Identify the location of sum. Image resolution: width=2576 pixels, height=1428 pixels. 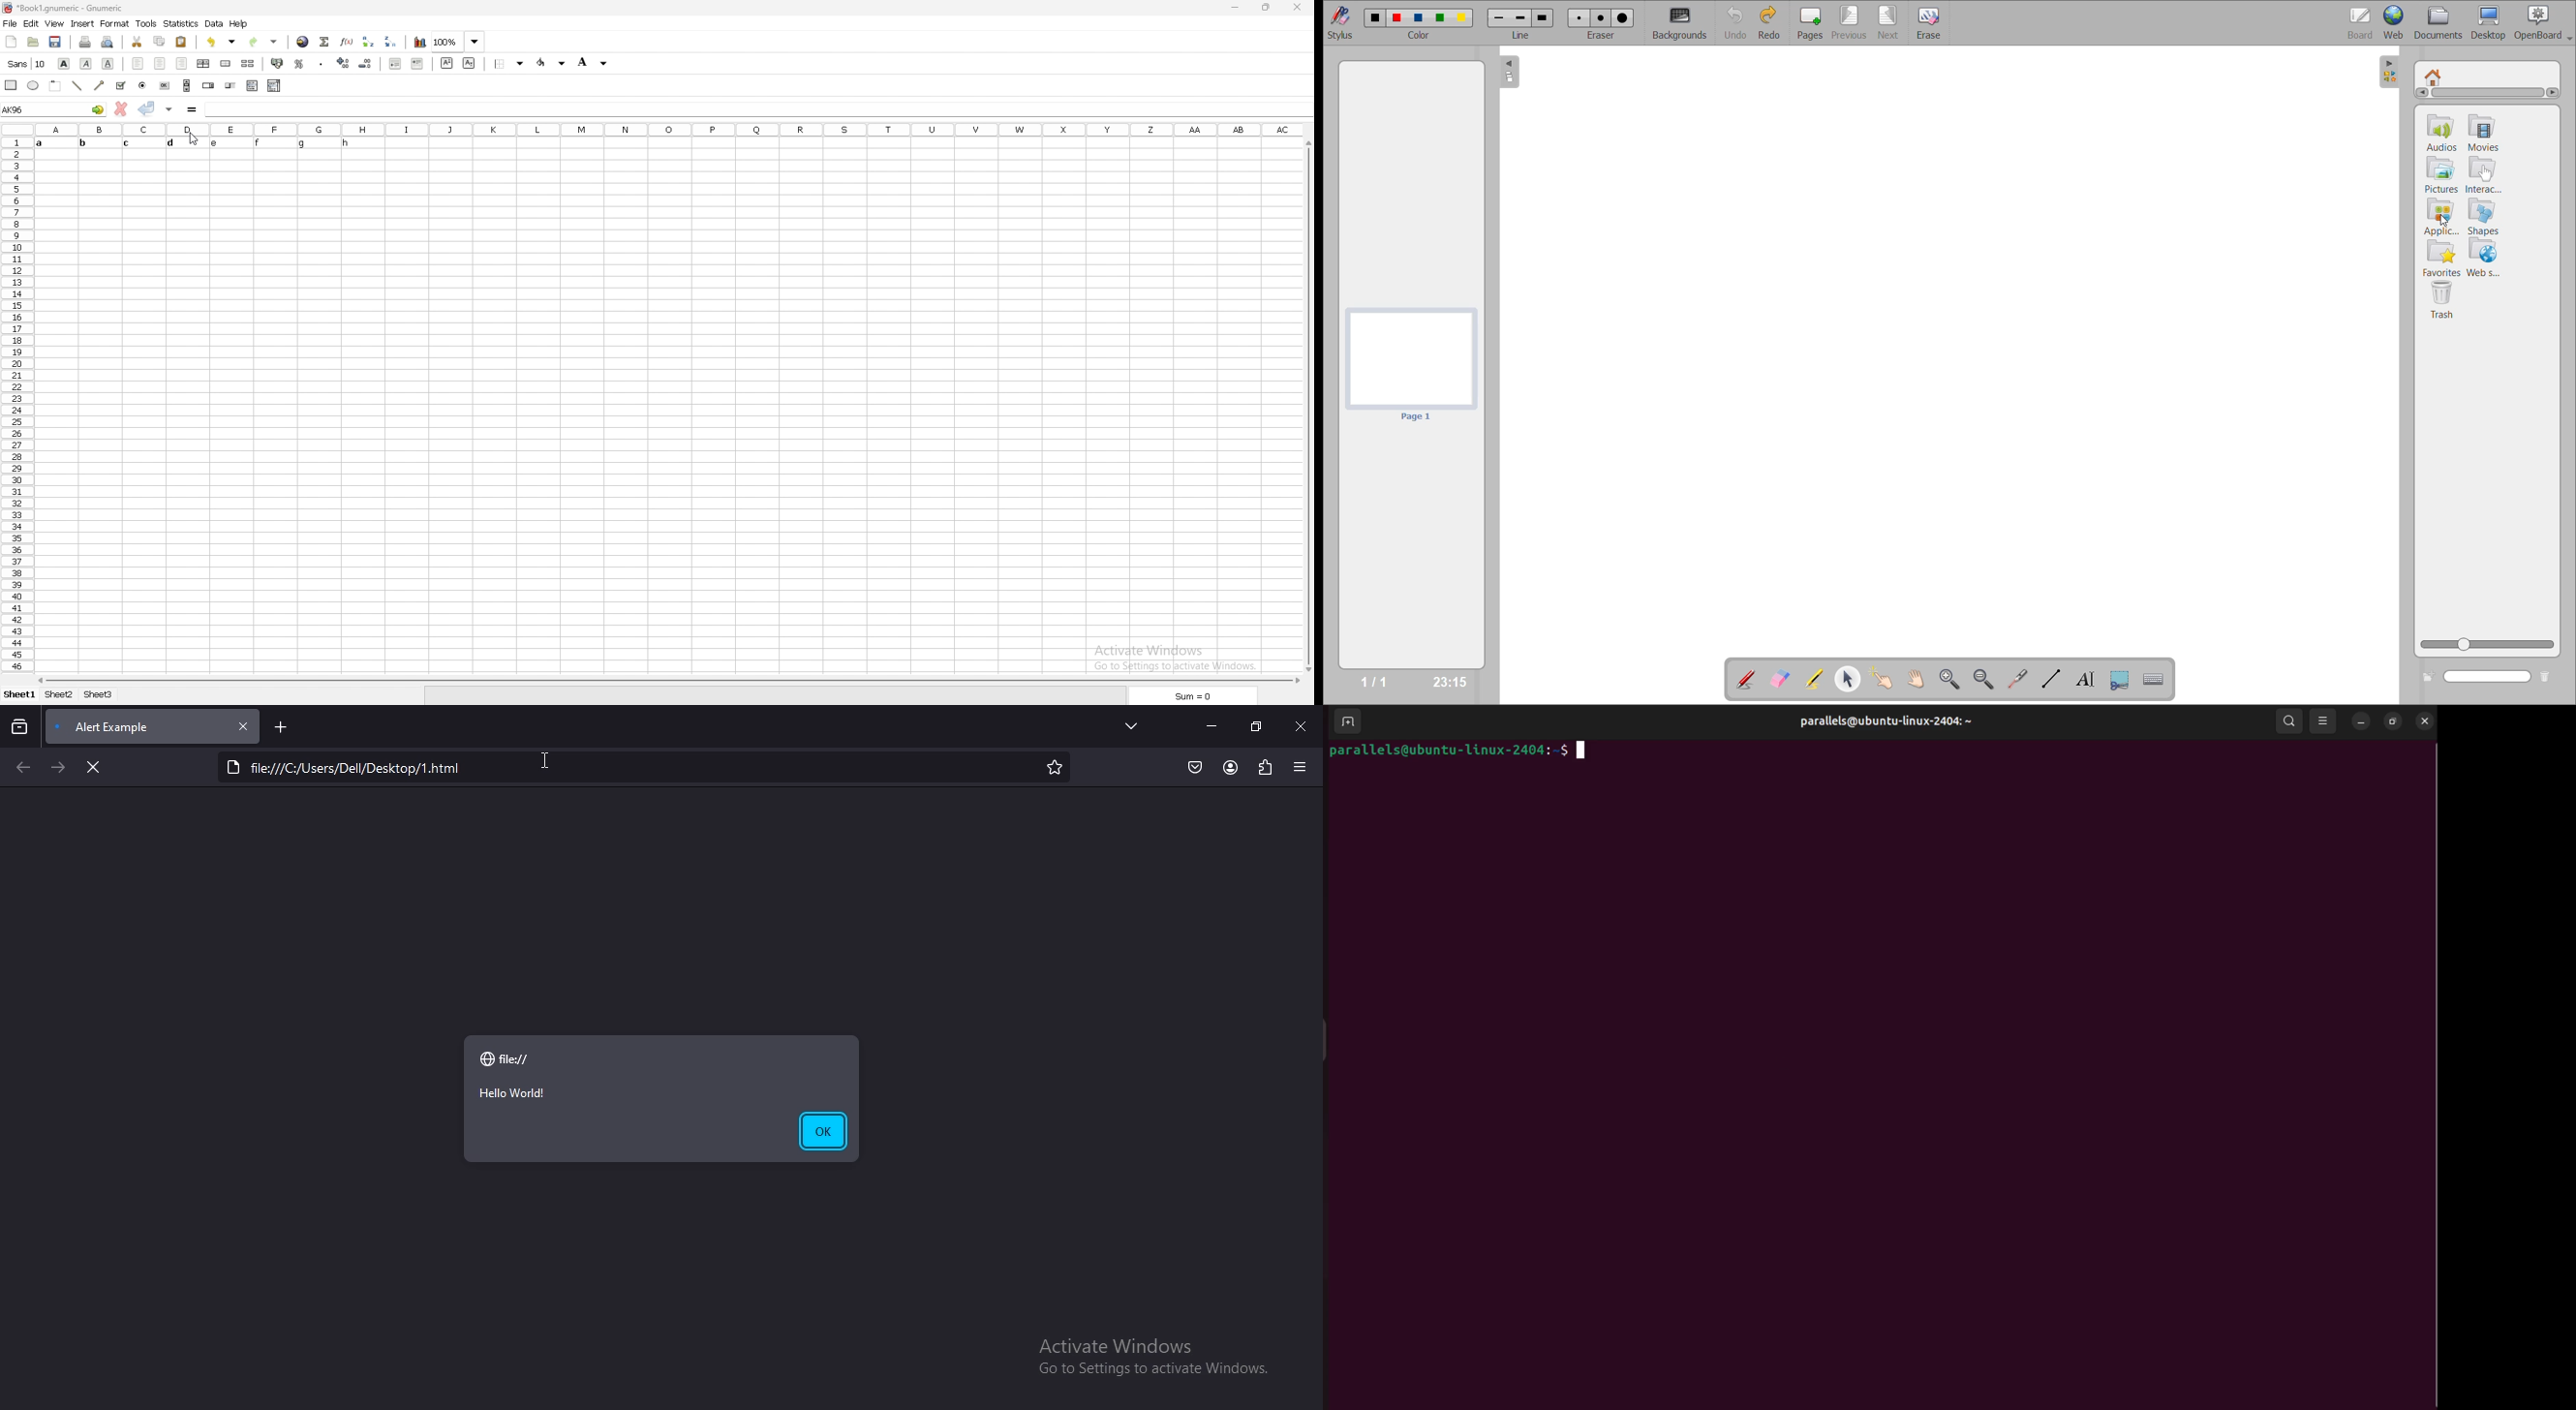
(1192, 696).